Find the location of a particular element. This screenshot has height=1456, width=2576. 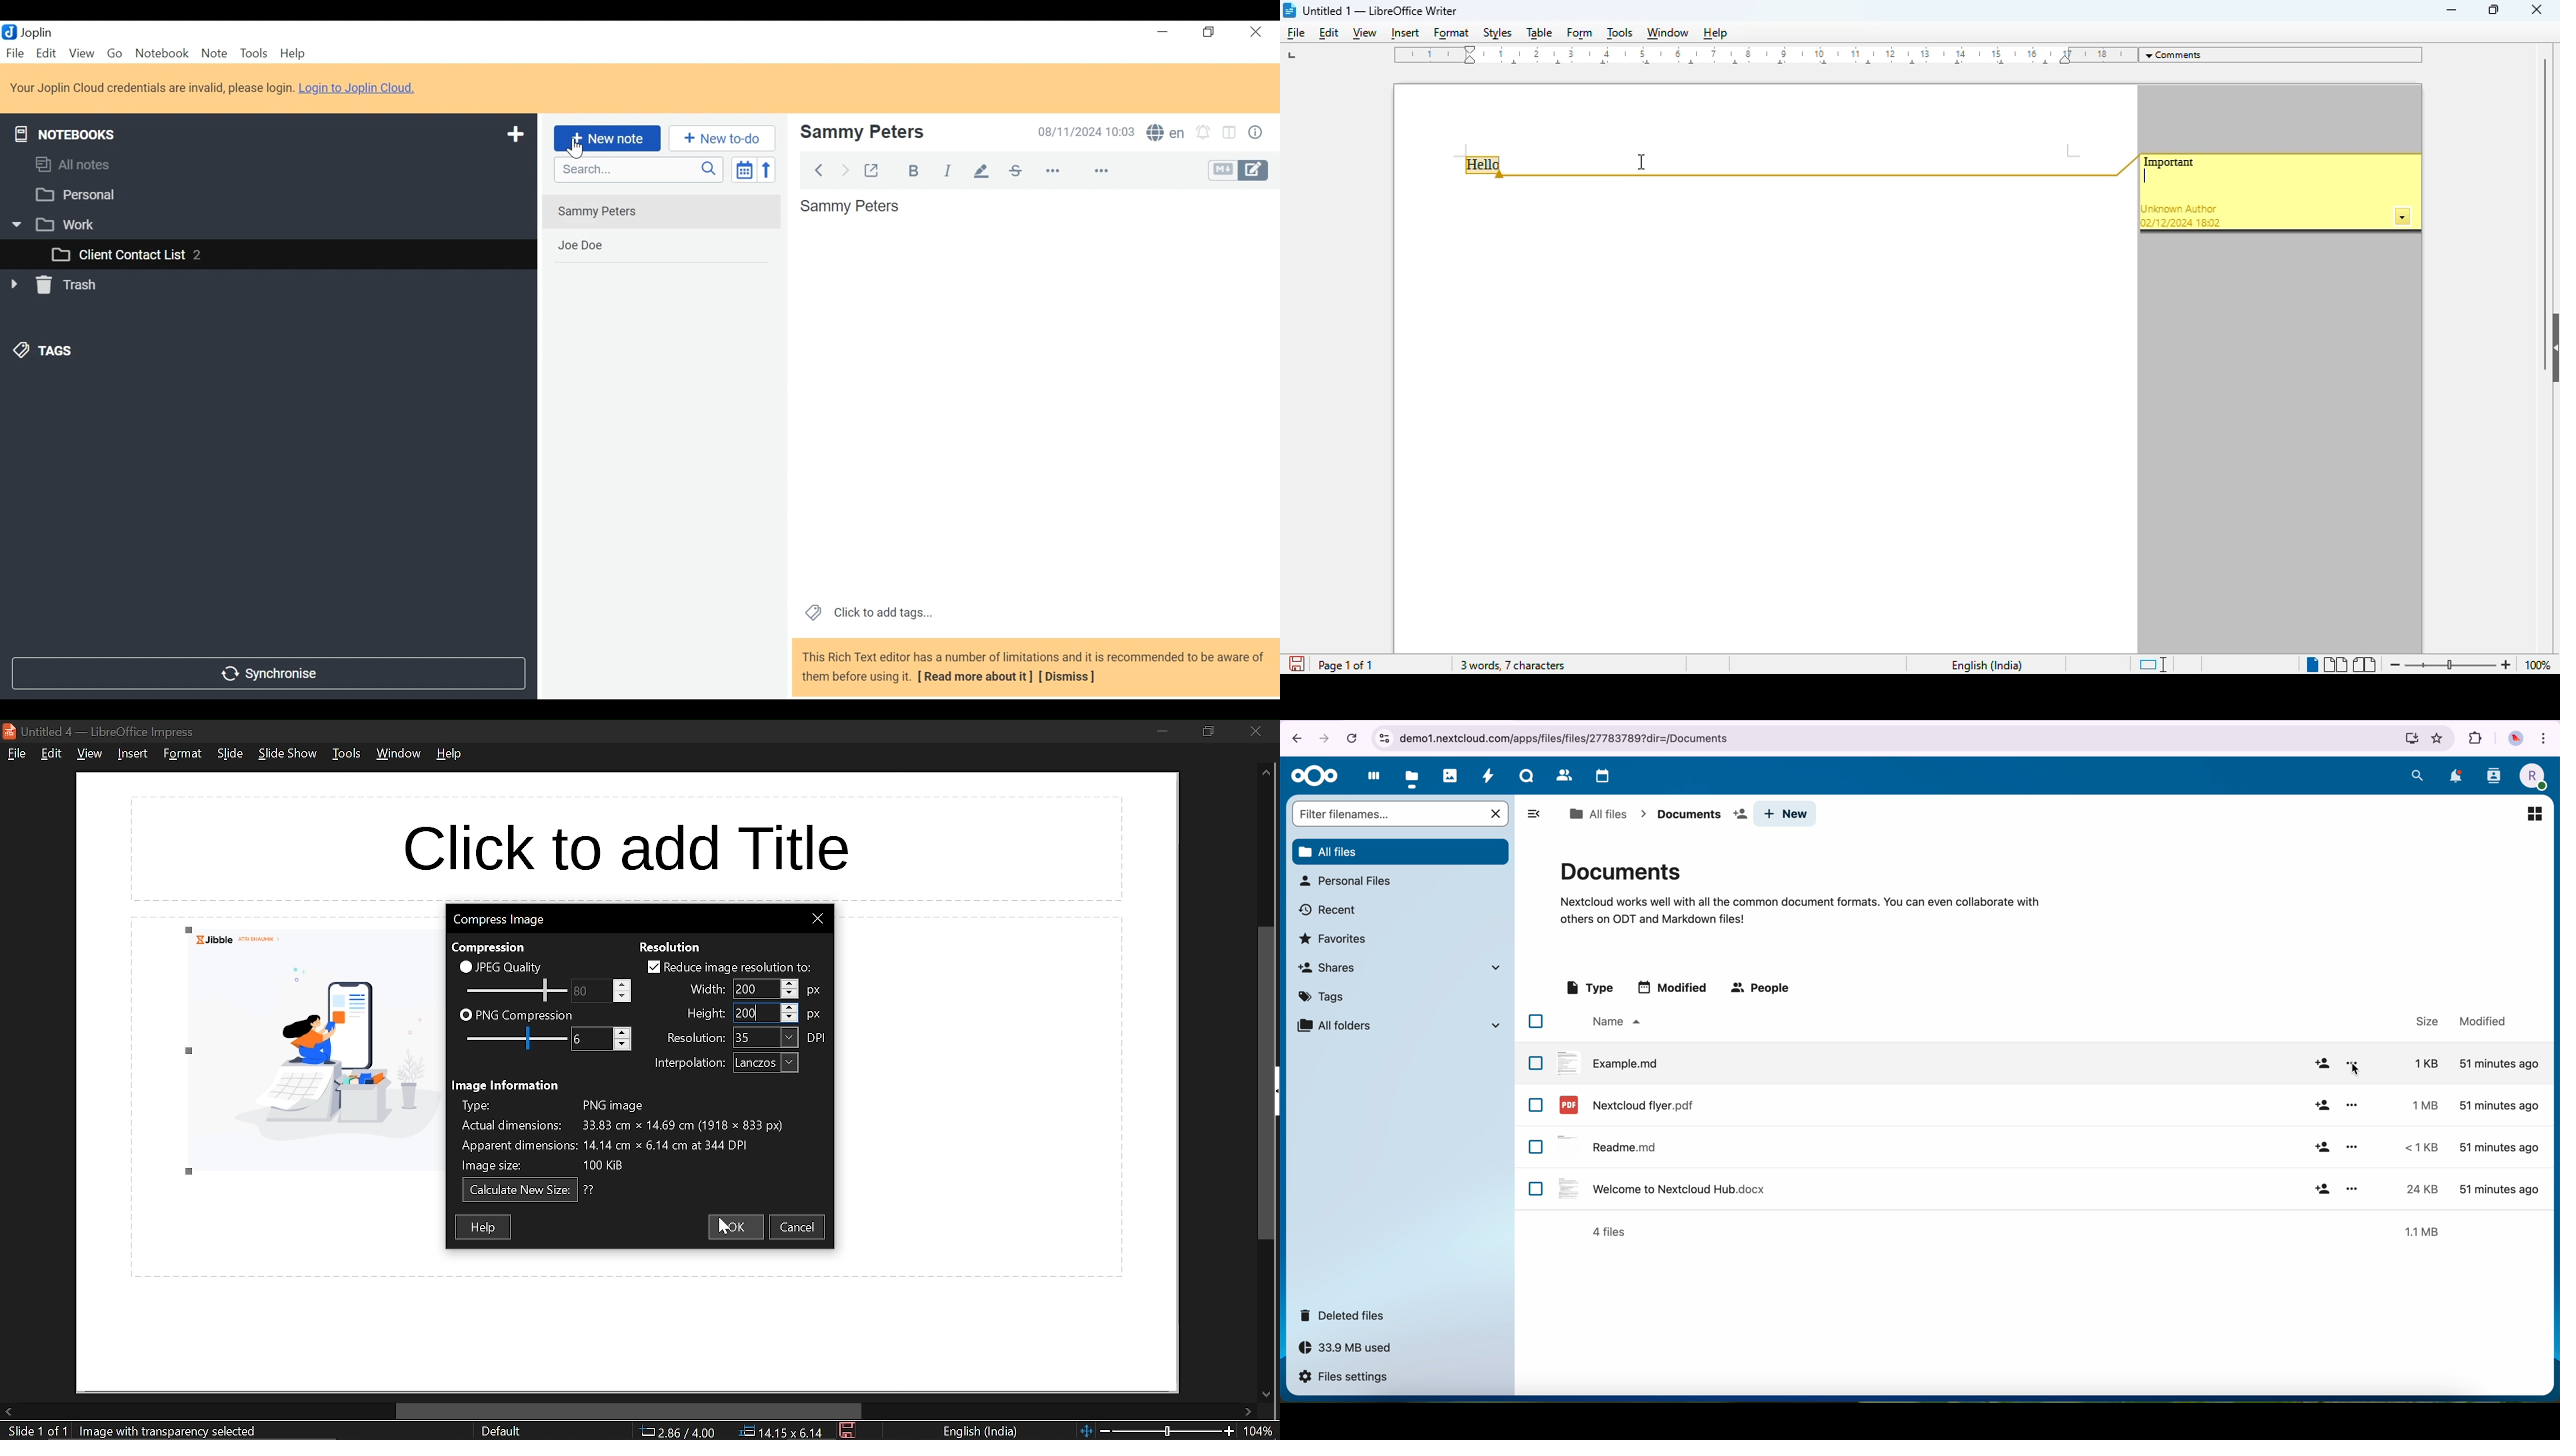

close is located at coordinates (2537, 8).